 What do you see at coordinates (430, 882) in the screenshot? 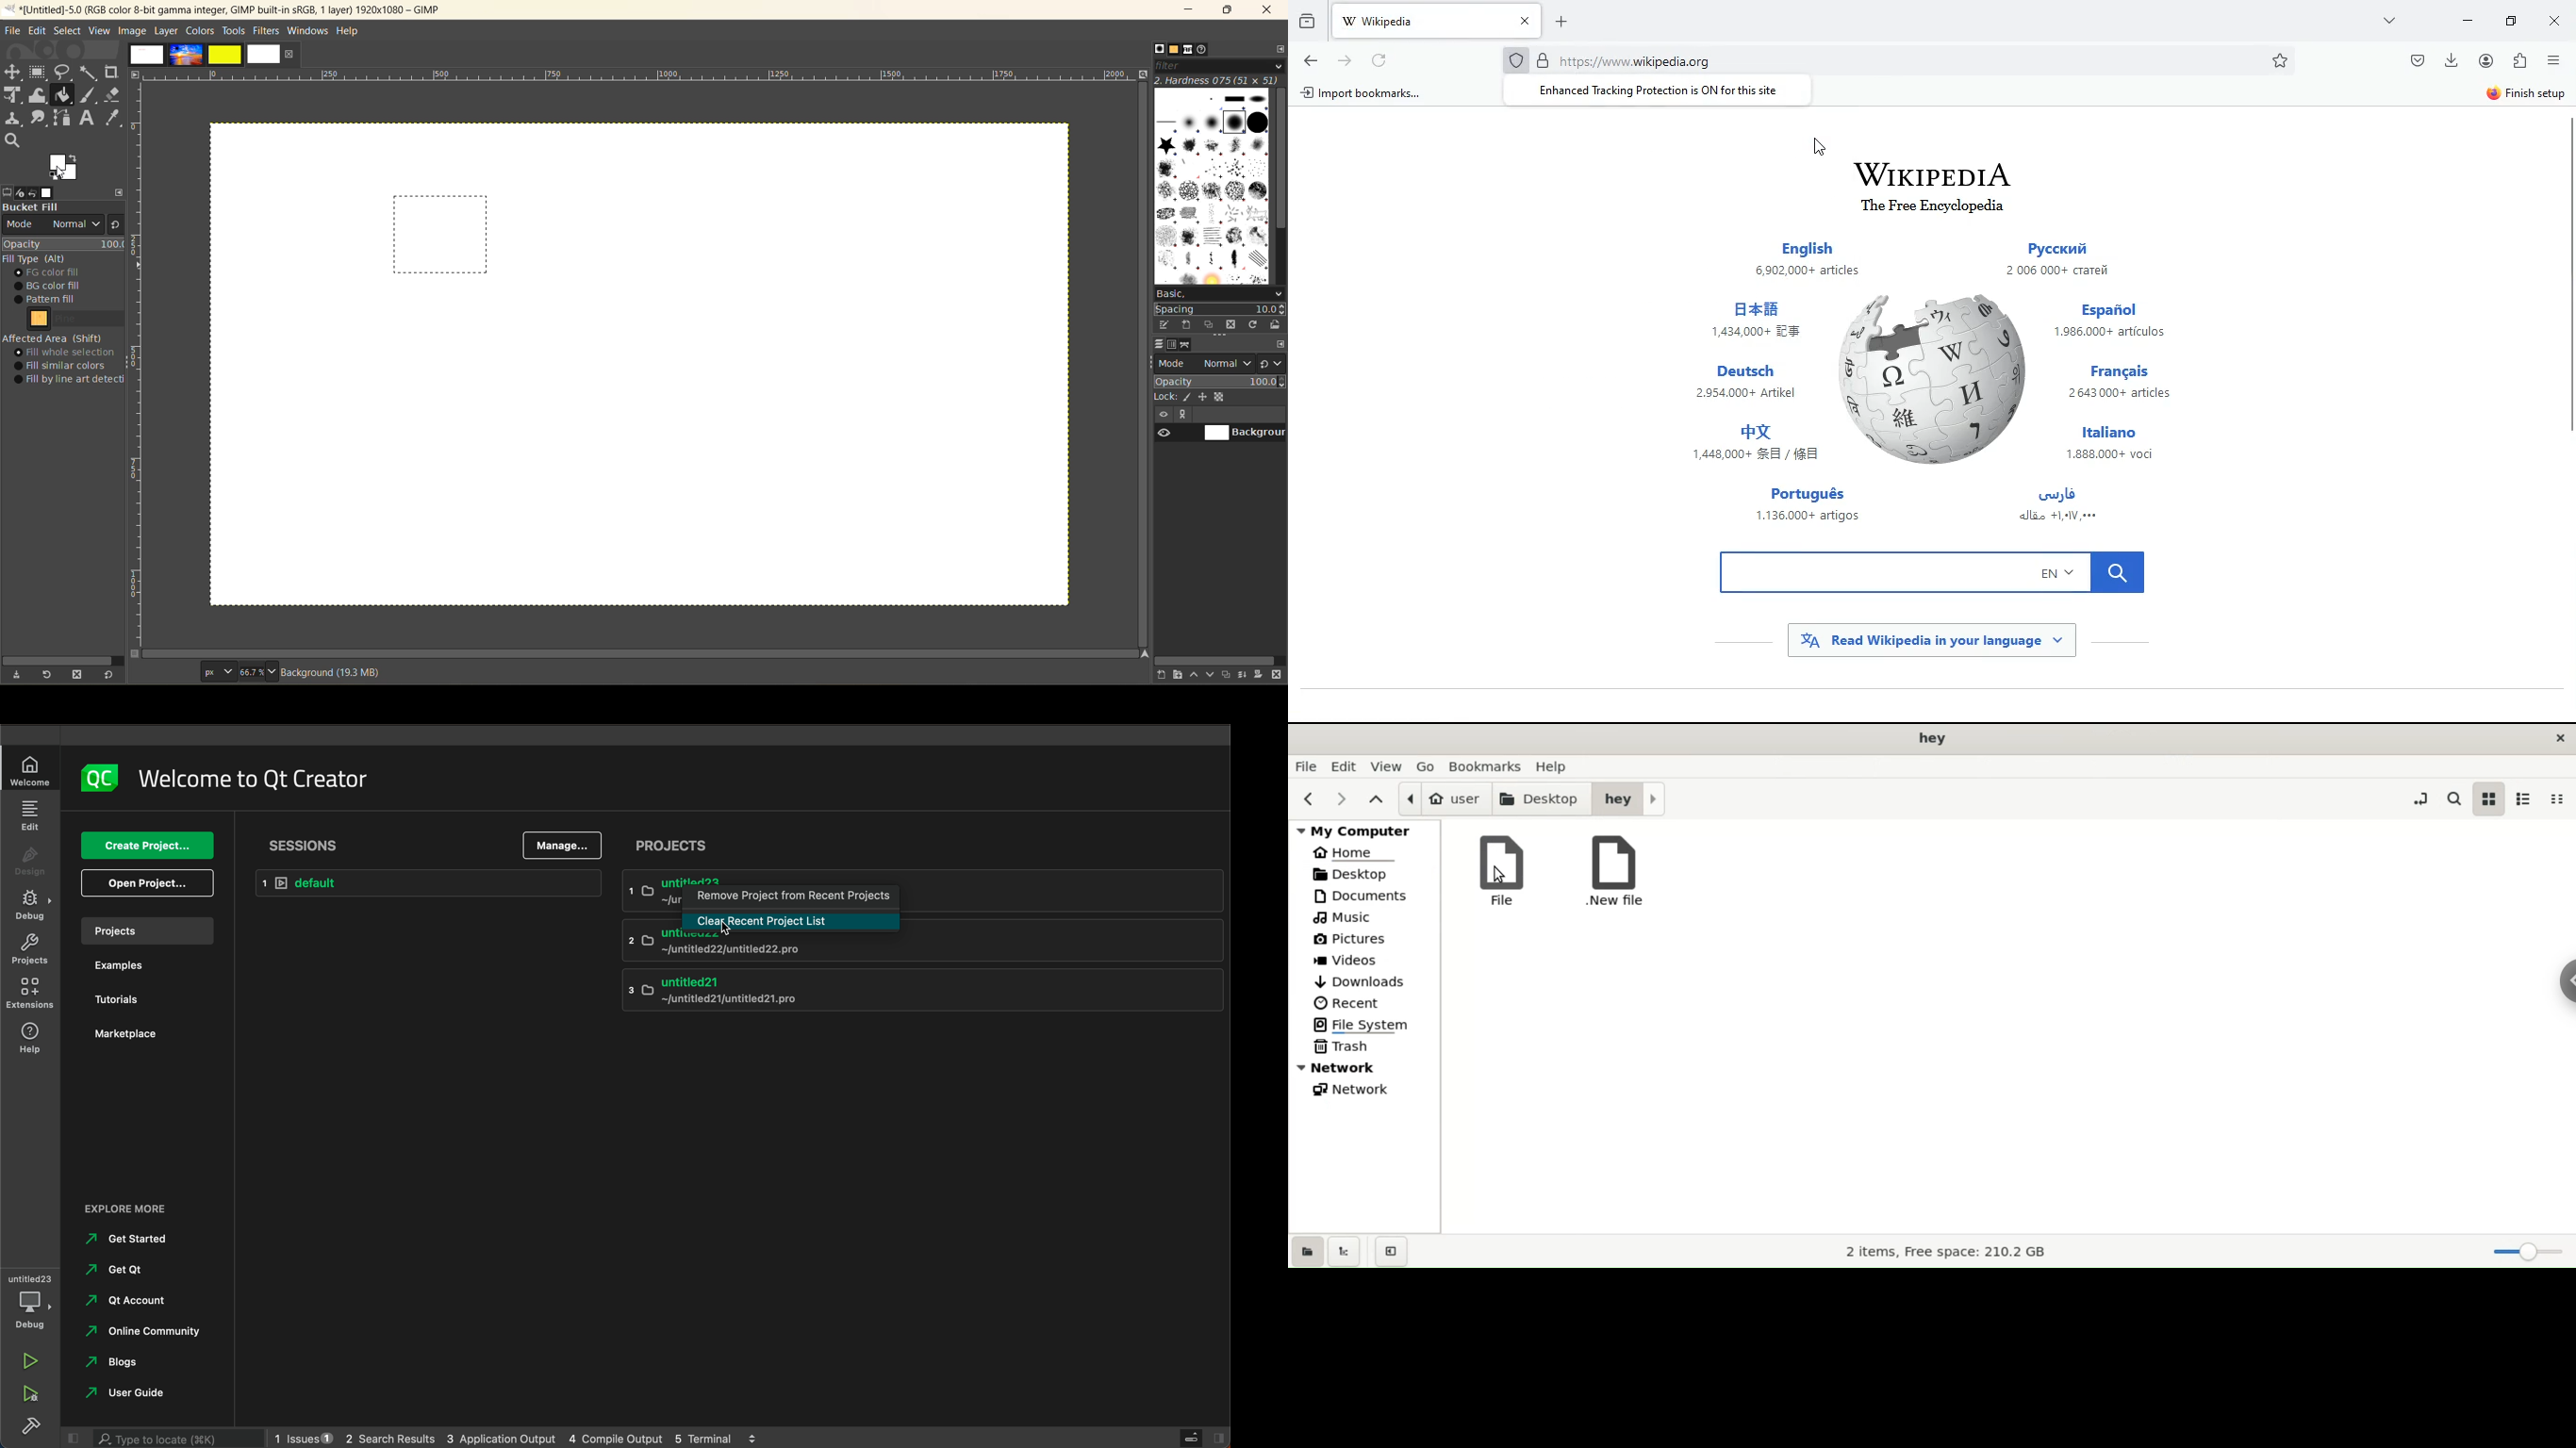
I see `default` at bounding box center [430, 882].